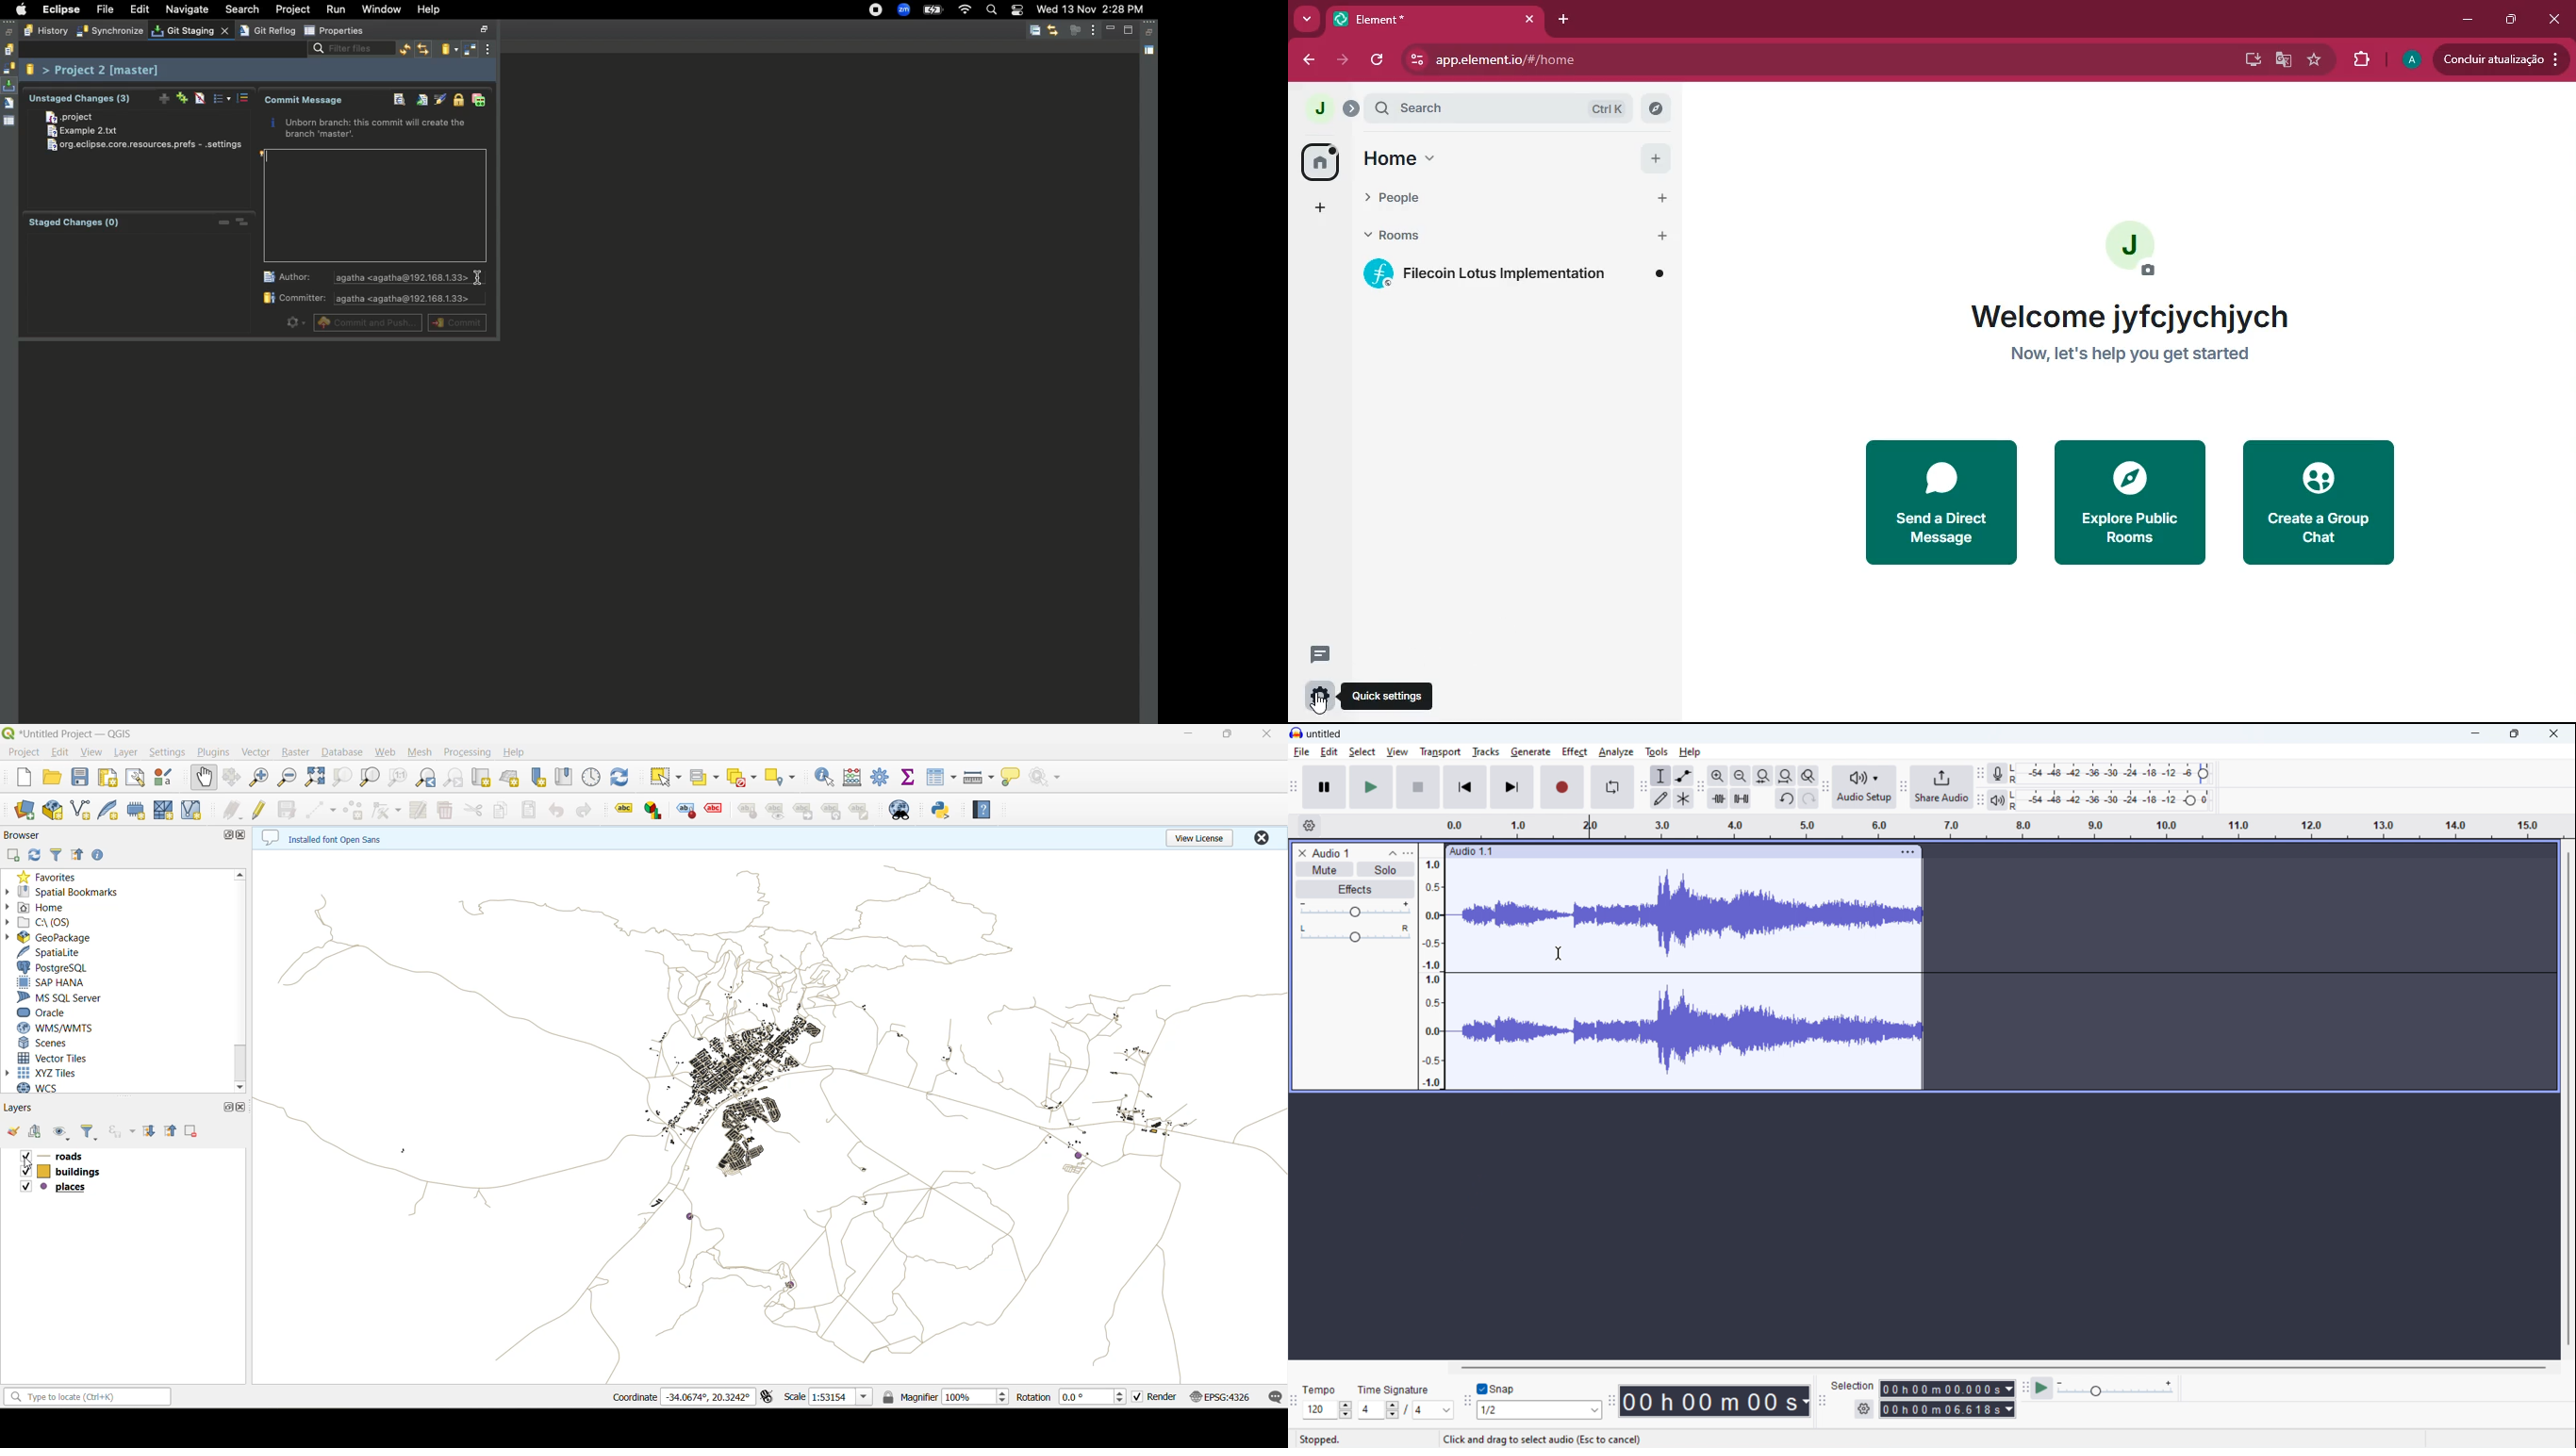 The width and height of the screenshot is (2576, 1456). I want to click on redo, so click(1786, 798).